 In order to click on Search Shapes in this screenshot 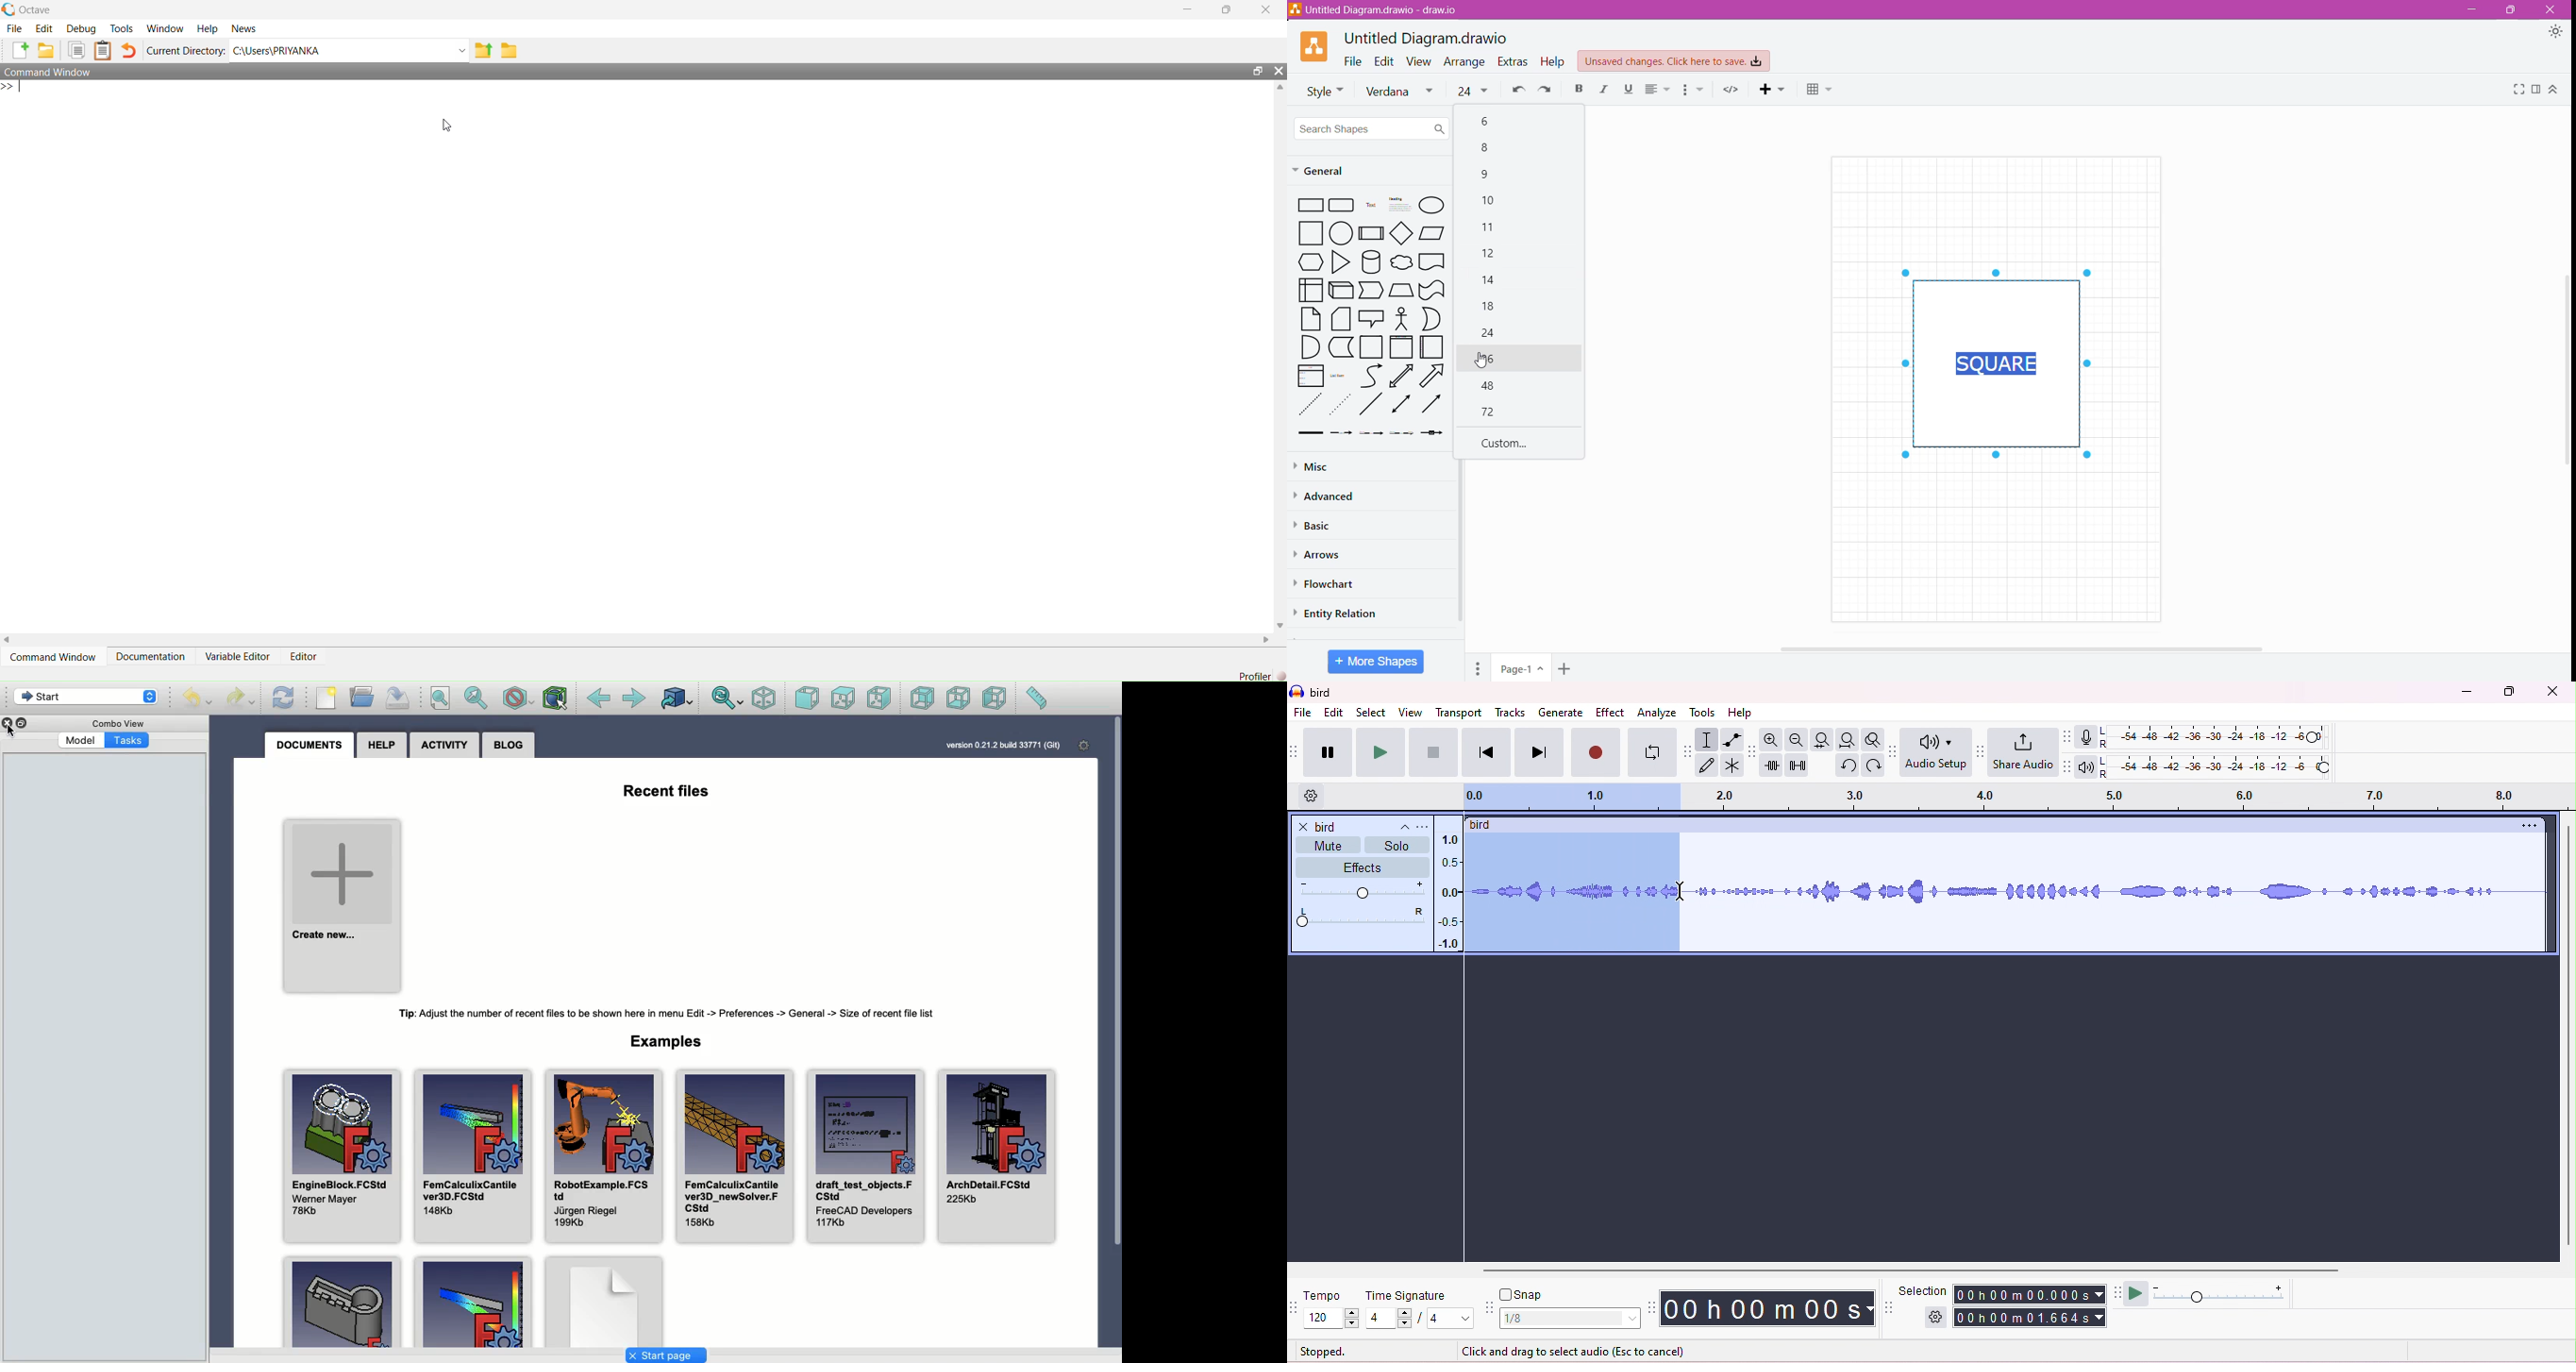, I will do `click(1373, 128)`.